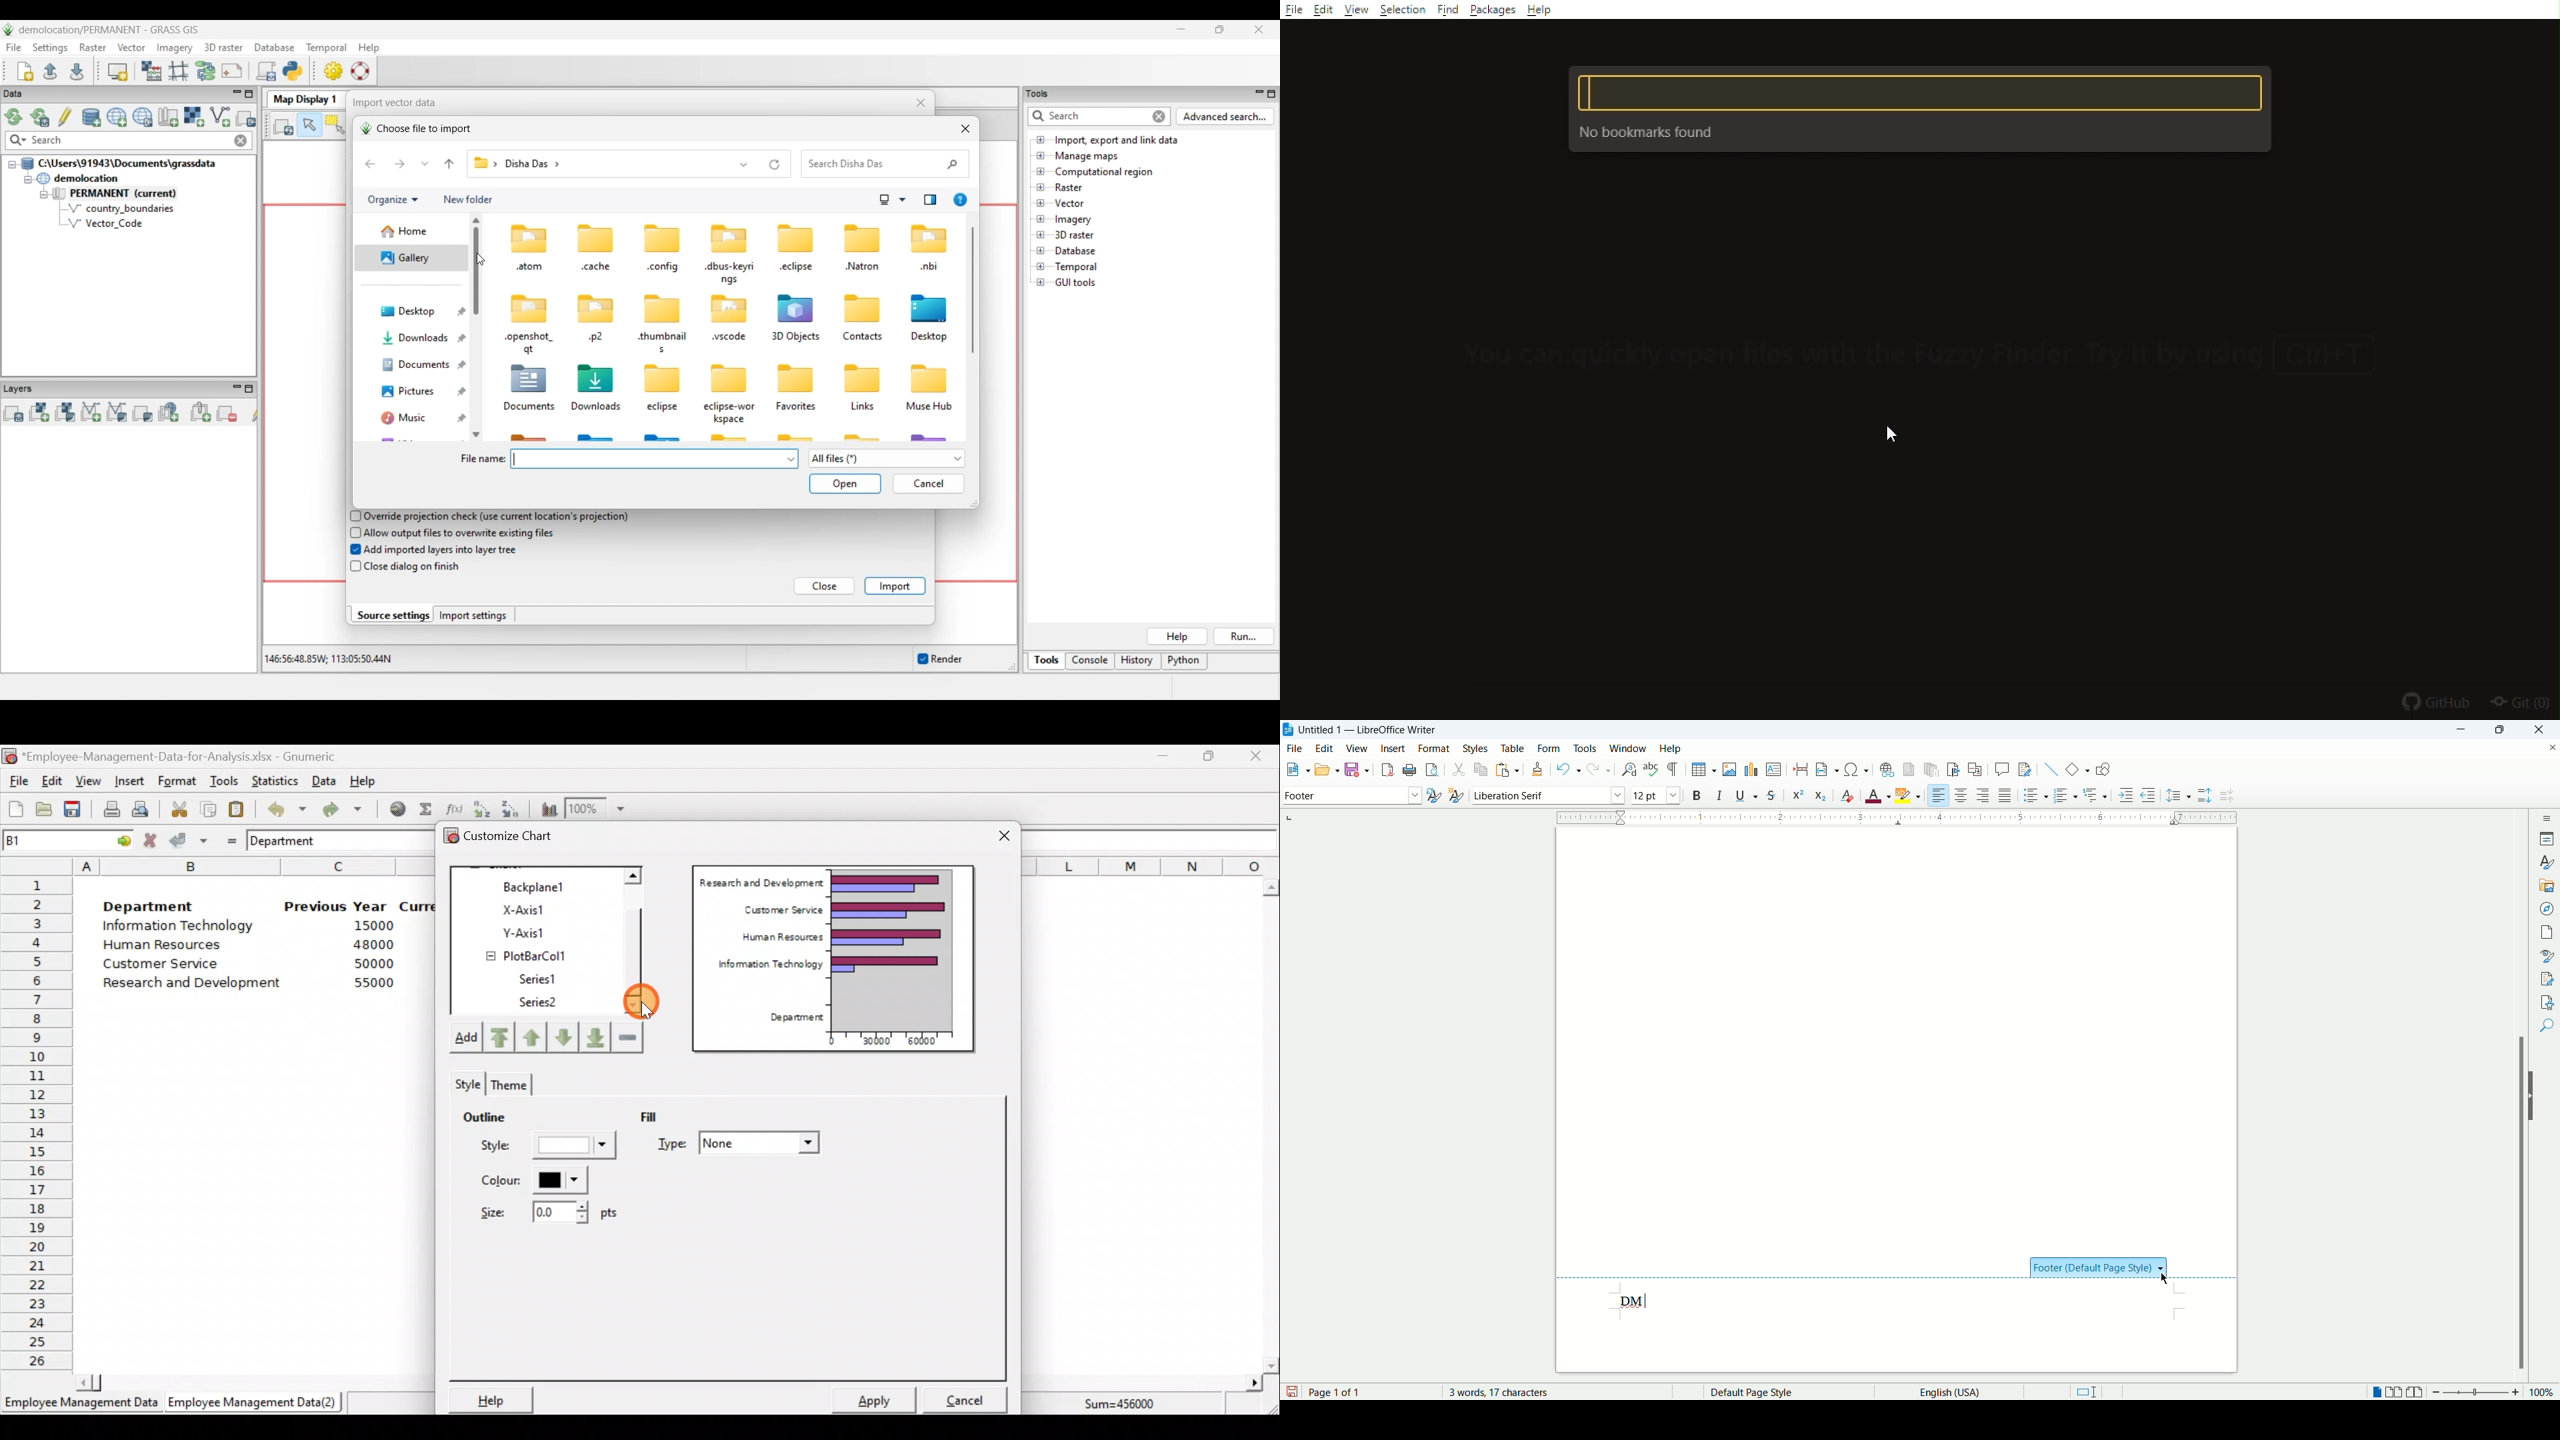 Image resolution: width=2576 pixels, height=1456 pixels. What do you see at coordinates (901, 949) in the screenshot?
I see `Chart preview` at bounding box center [901, 949].